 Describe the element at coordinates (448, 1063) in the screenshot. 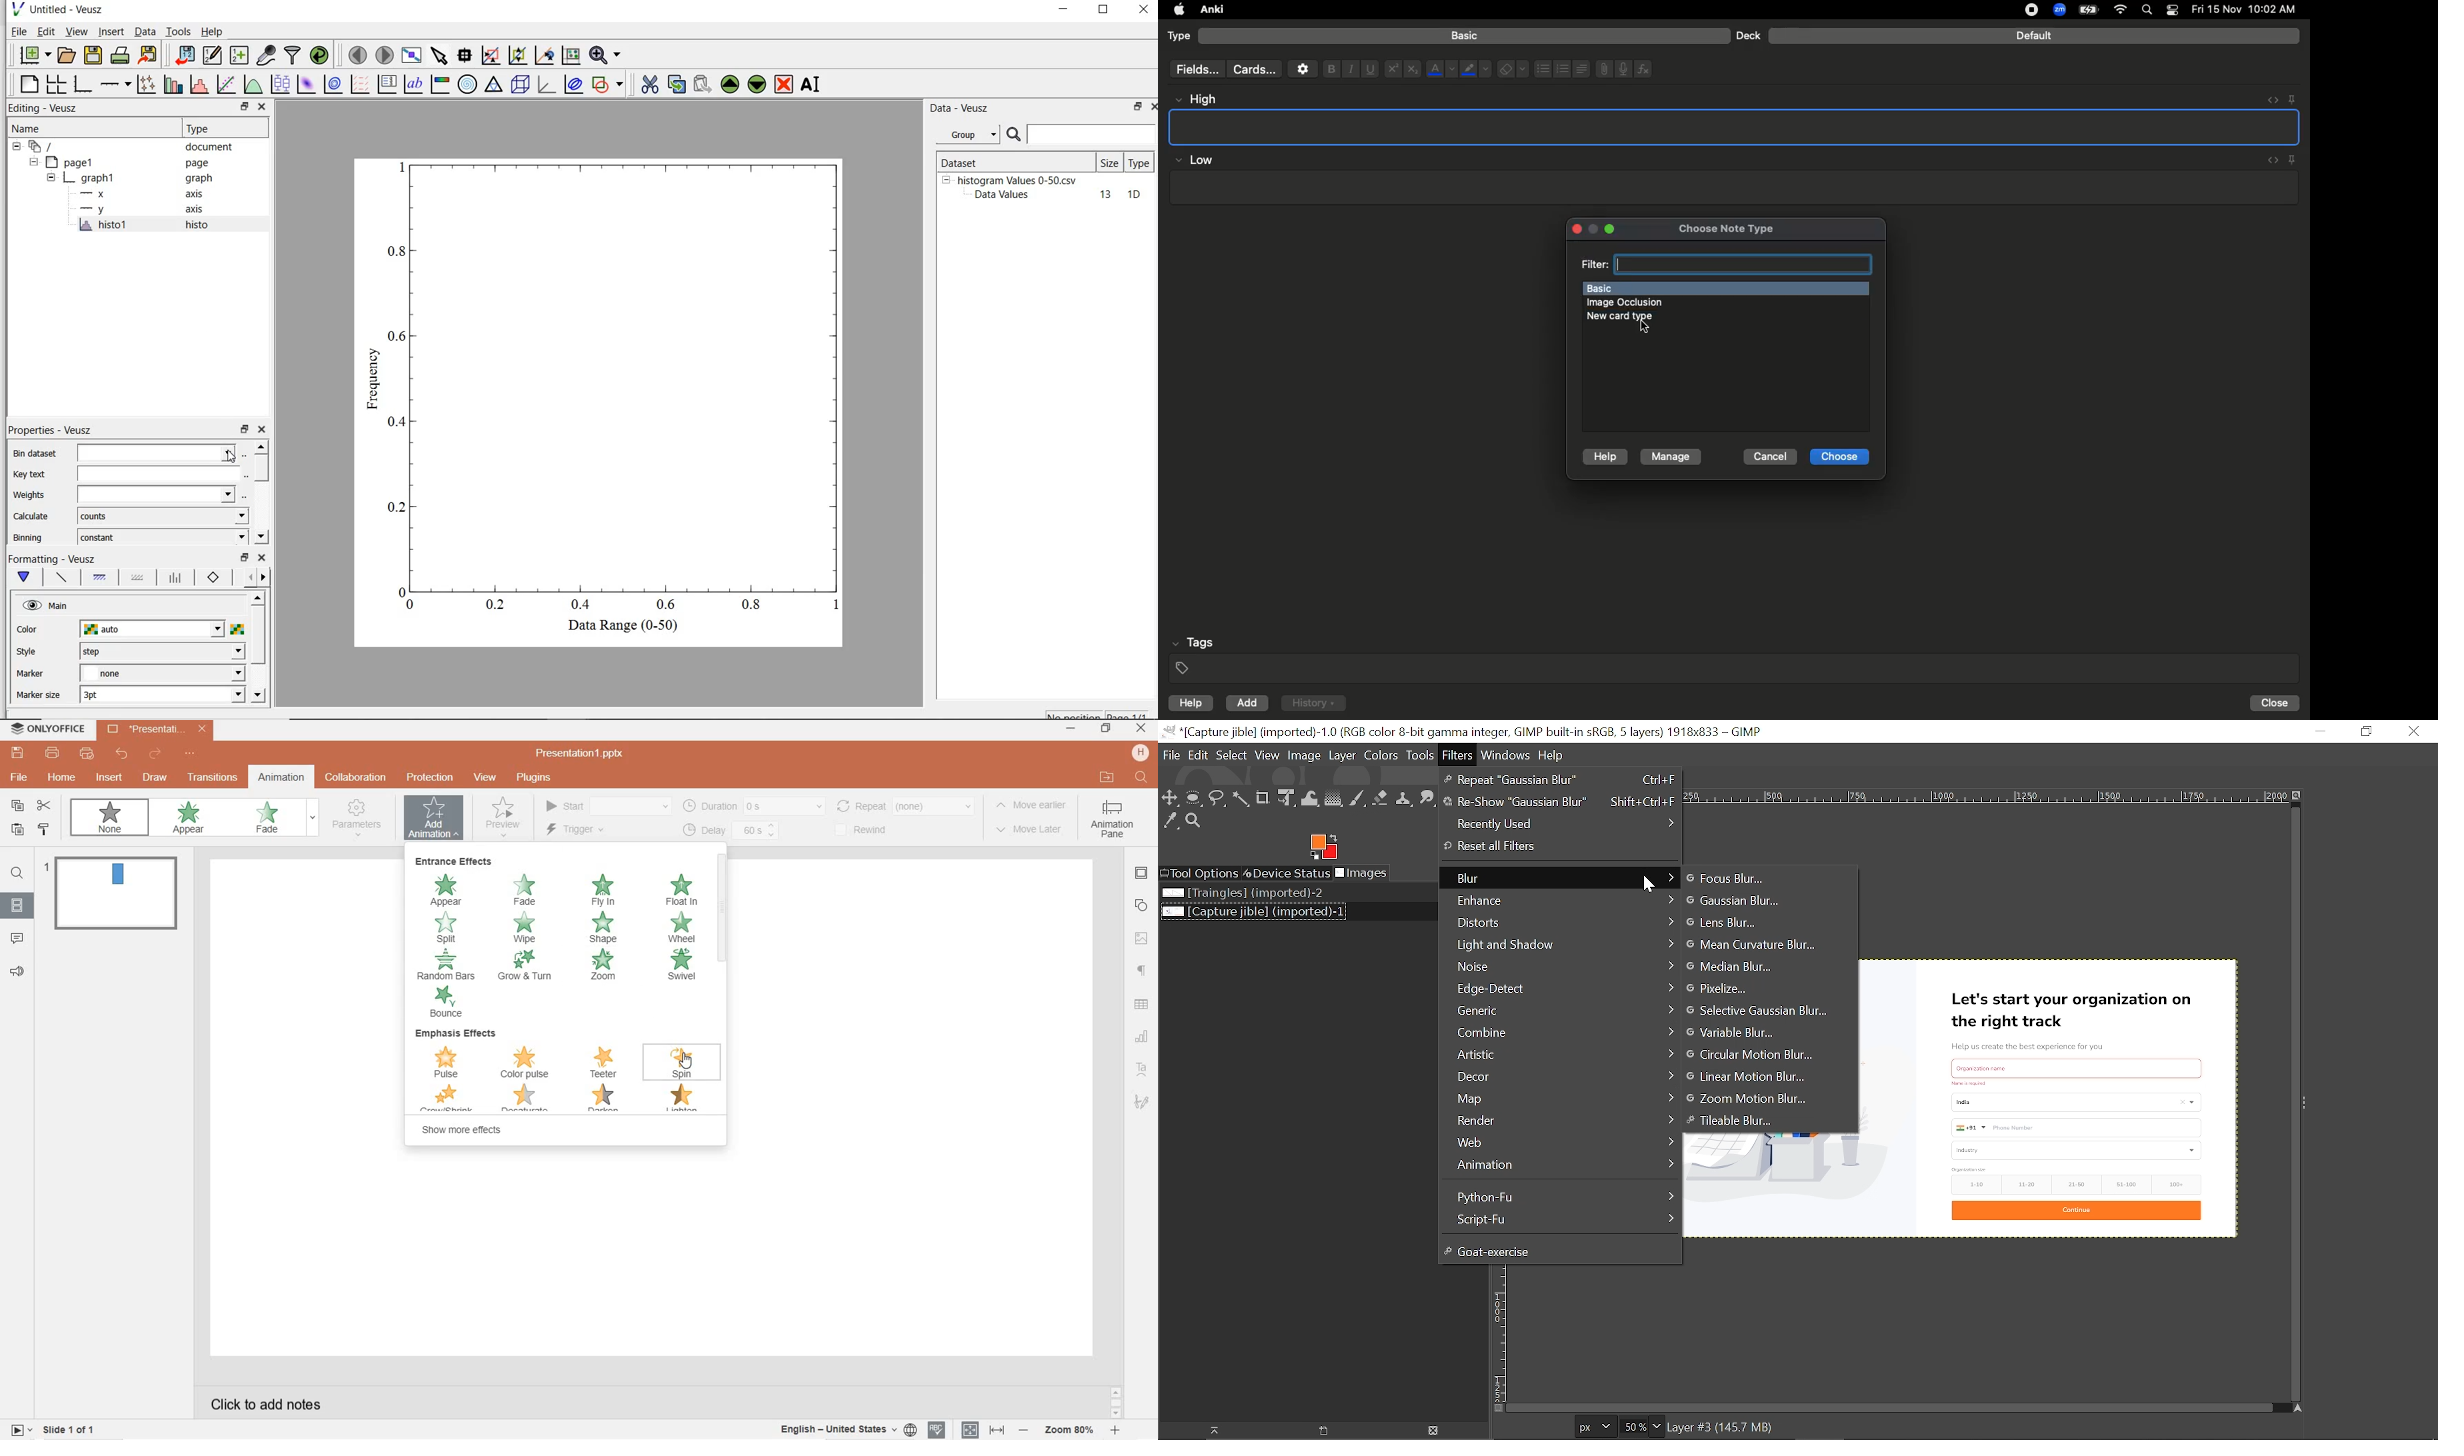

I see `pulse` at that location.